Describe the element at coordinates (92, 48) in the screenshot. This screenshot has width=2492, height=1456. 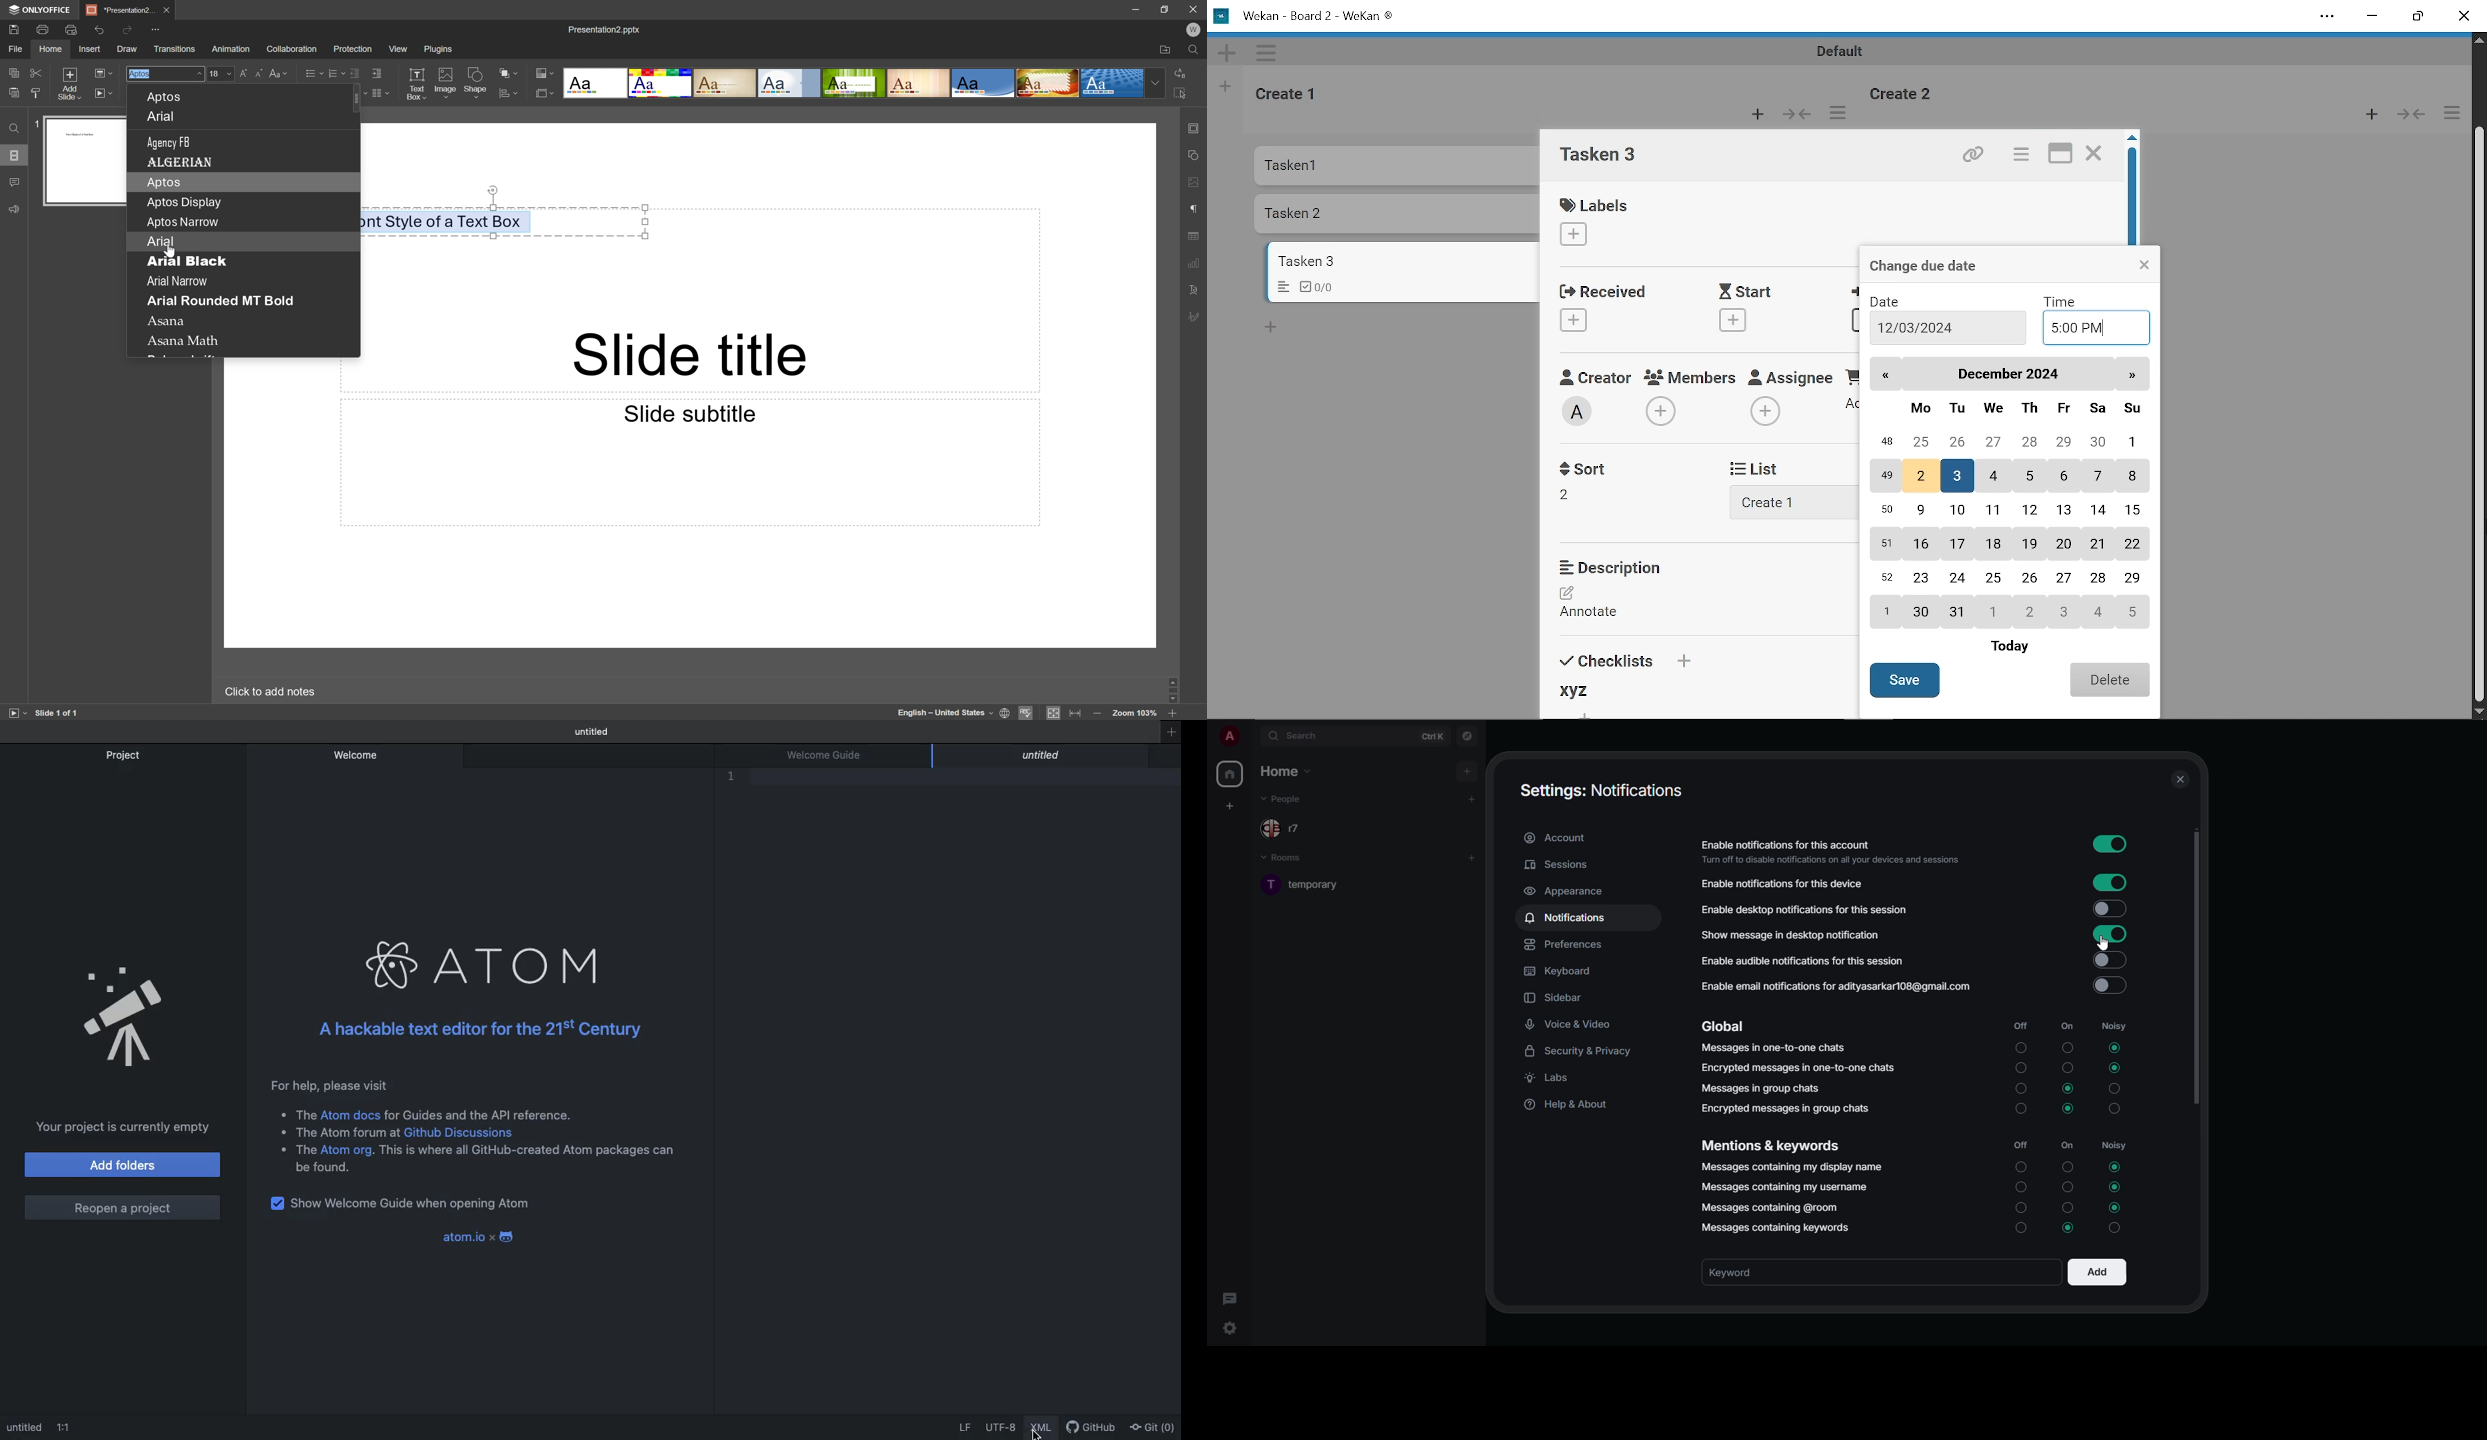
I see `Insert` at that location.